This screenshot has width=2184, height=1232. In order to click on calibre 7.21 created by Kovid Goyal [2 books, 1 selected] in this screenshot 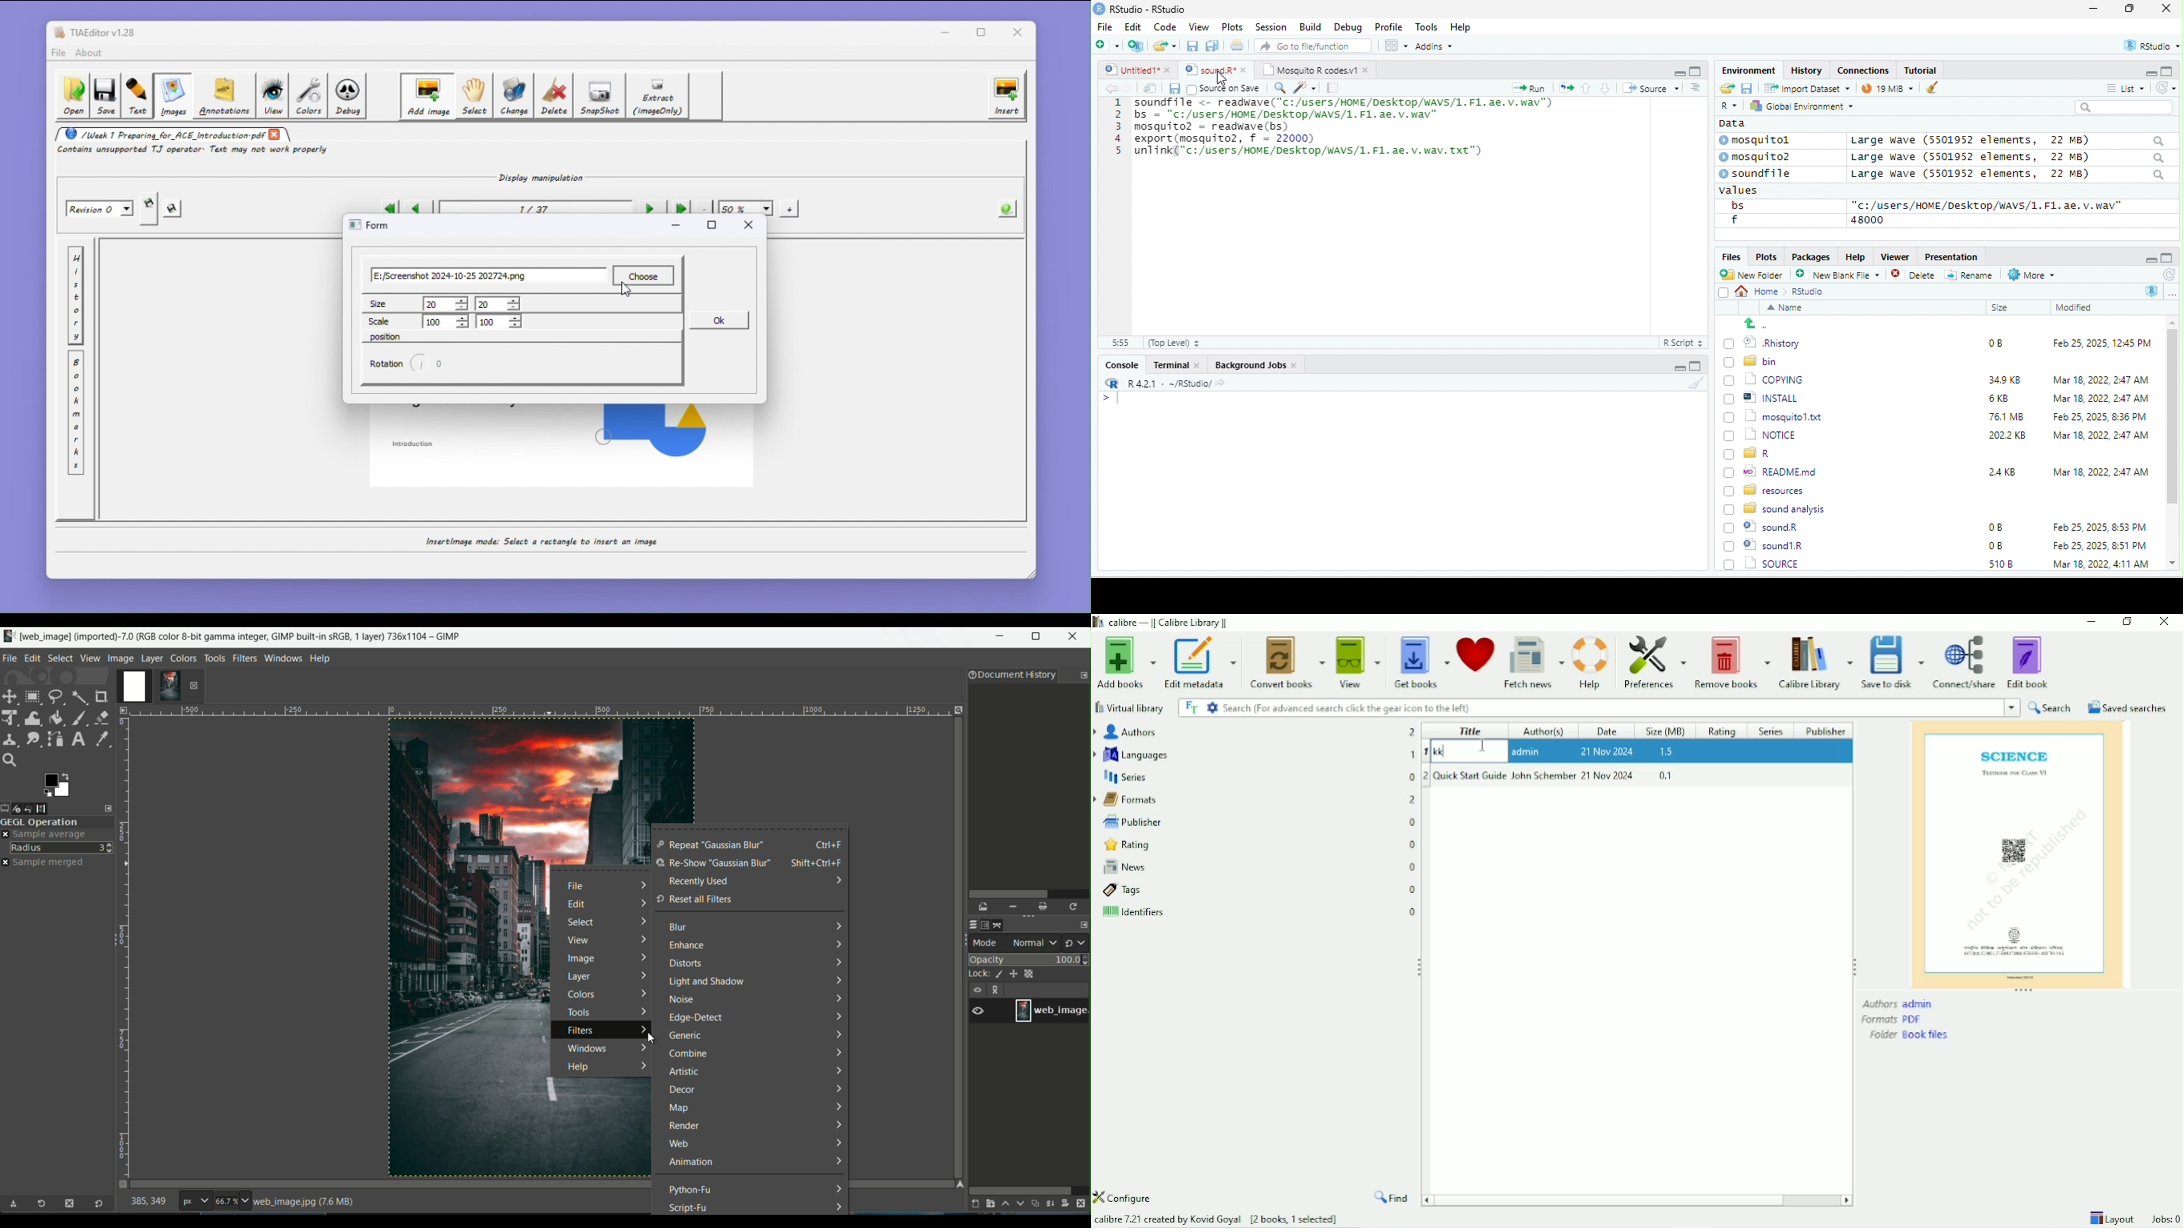, I will do `click(1217, 1217)`.